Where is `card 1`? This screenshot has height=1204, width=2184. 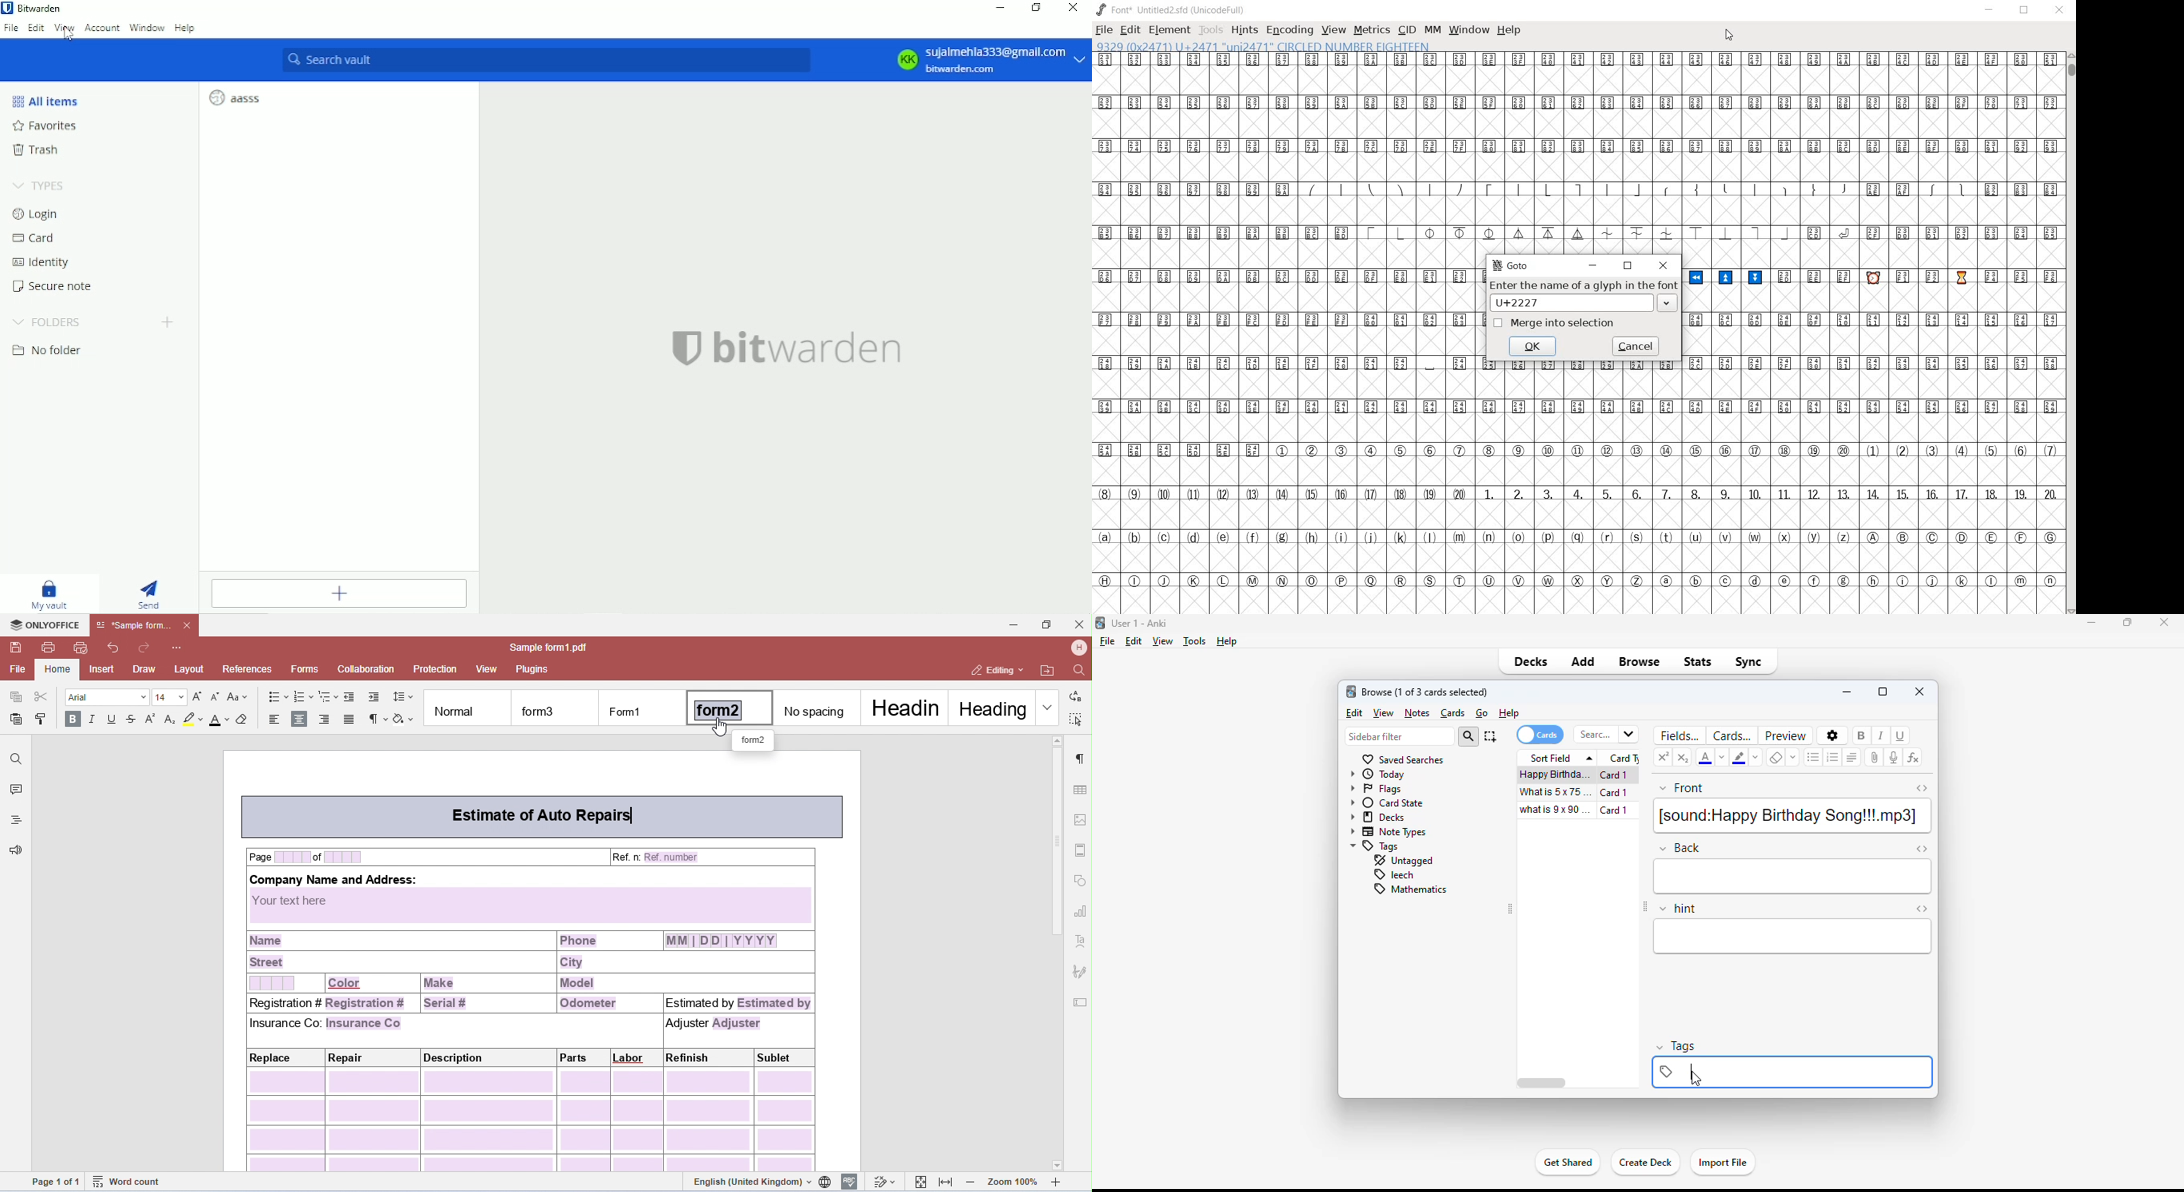
card 1 is located at coordinates (1618, 811).